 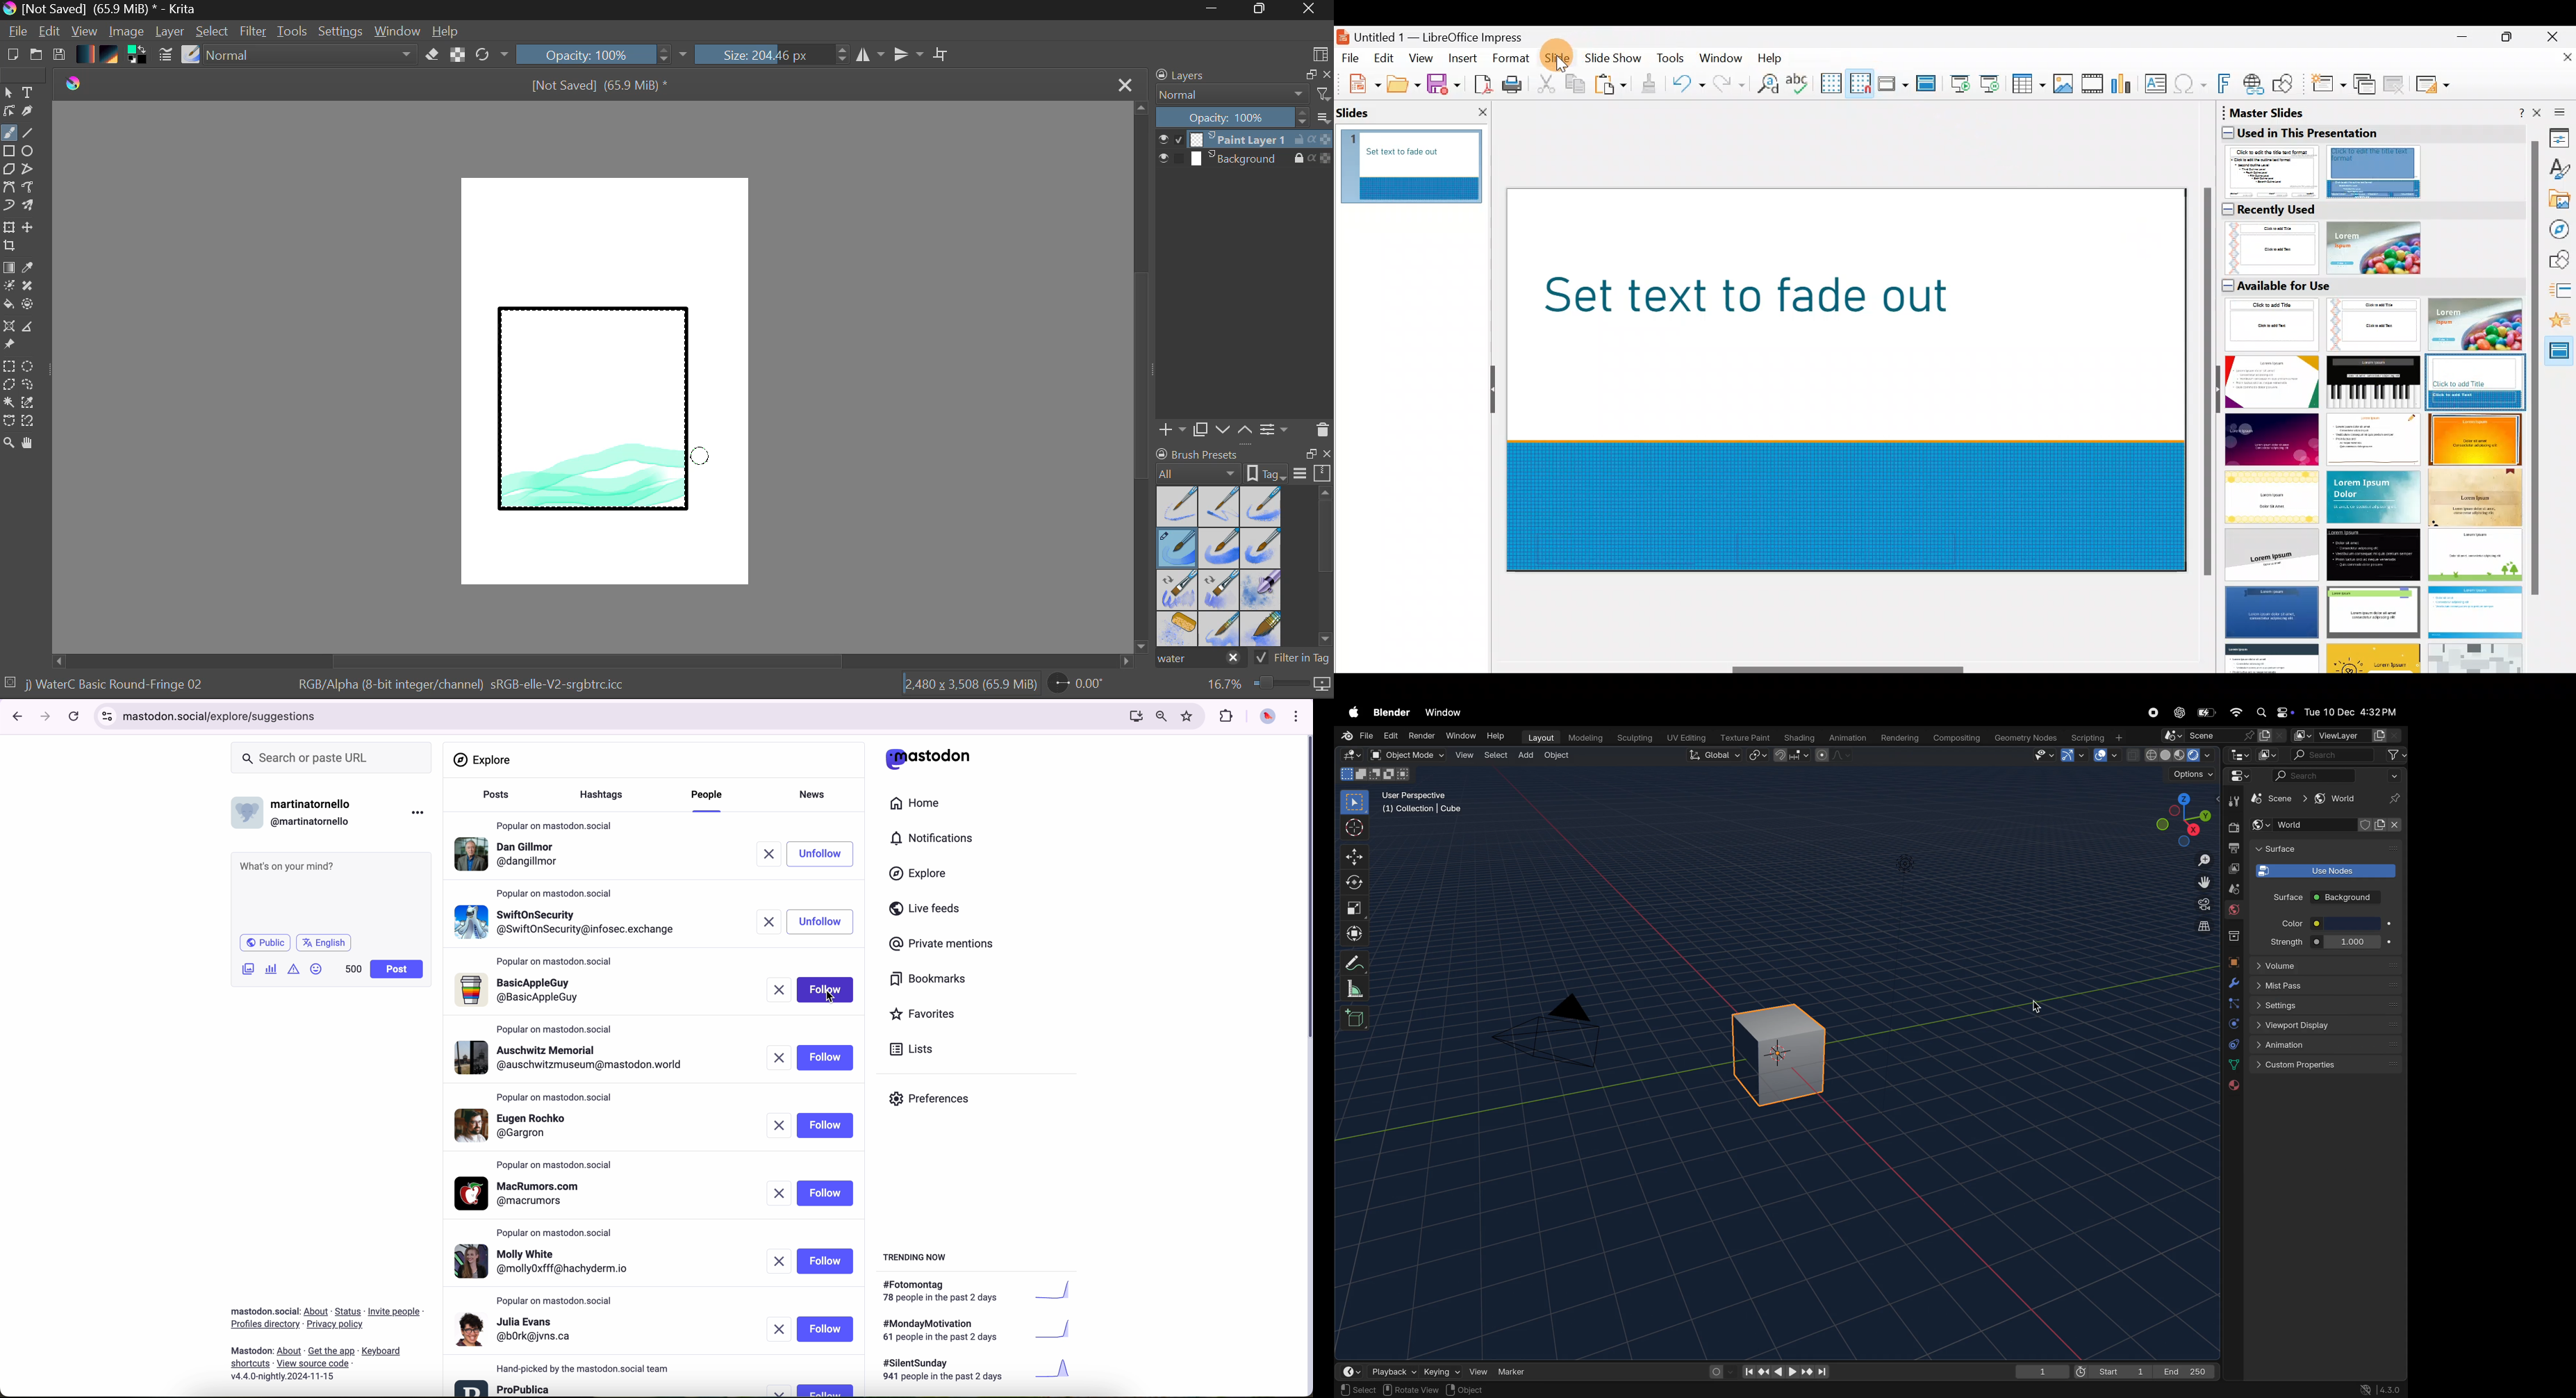 What do you see at coordinates (2351, 942) in the screenshot?
I see `1000` at bounding box center [2351, 942].